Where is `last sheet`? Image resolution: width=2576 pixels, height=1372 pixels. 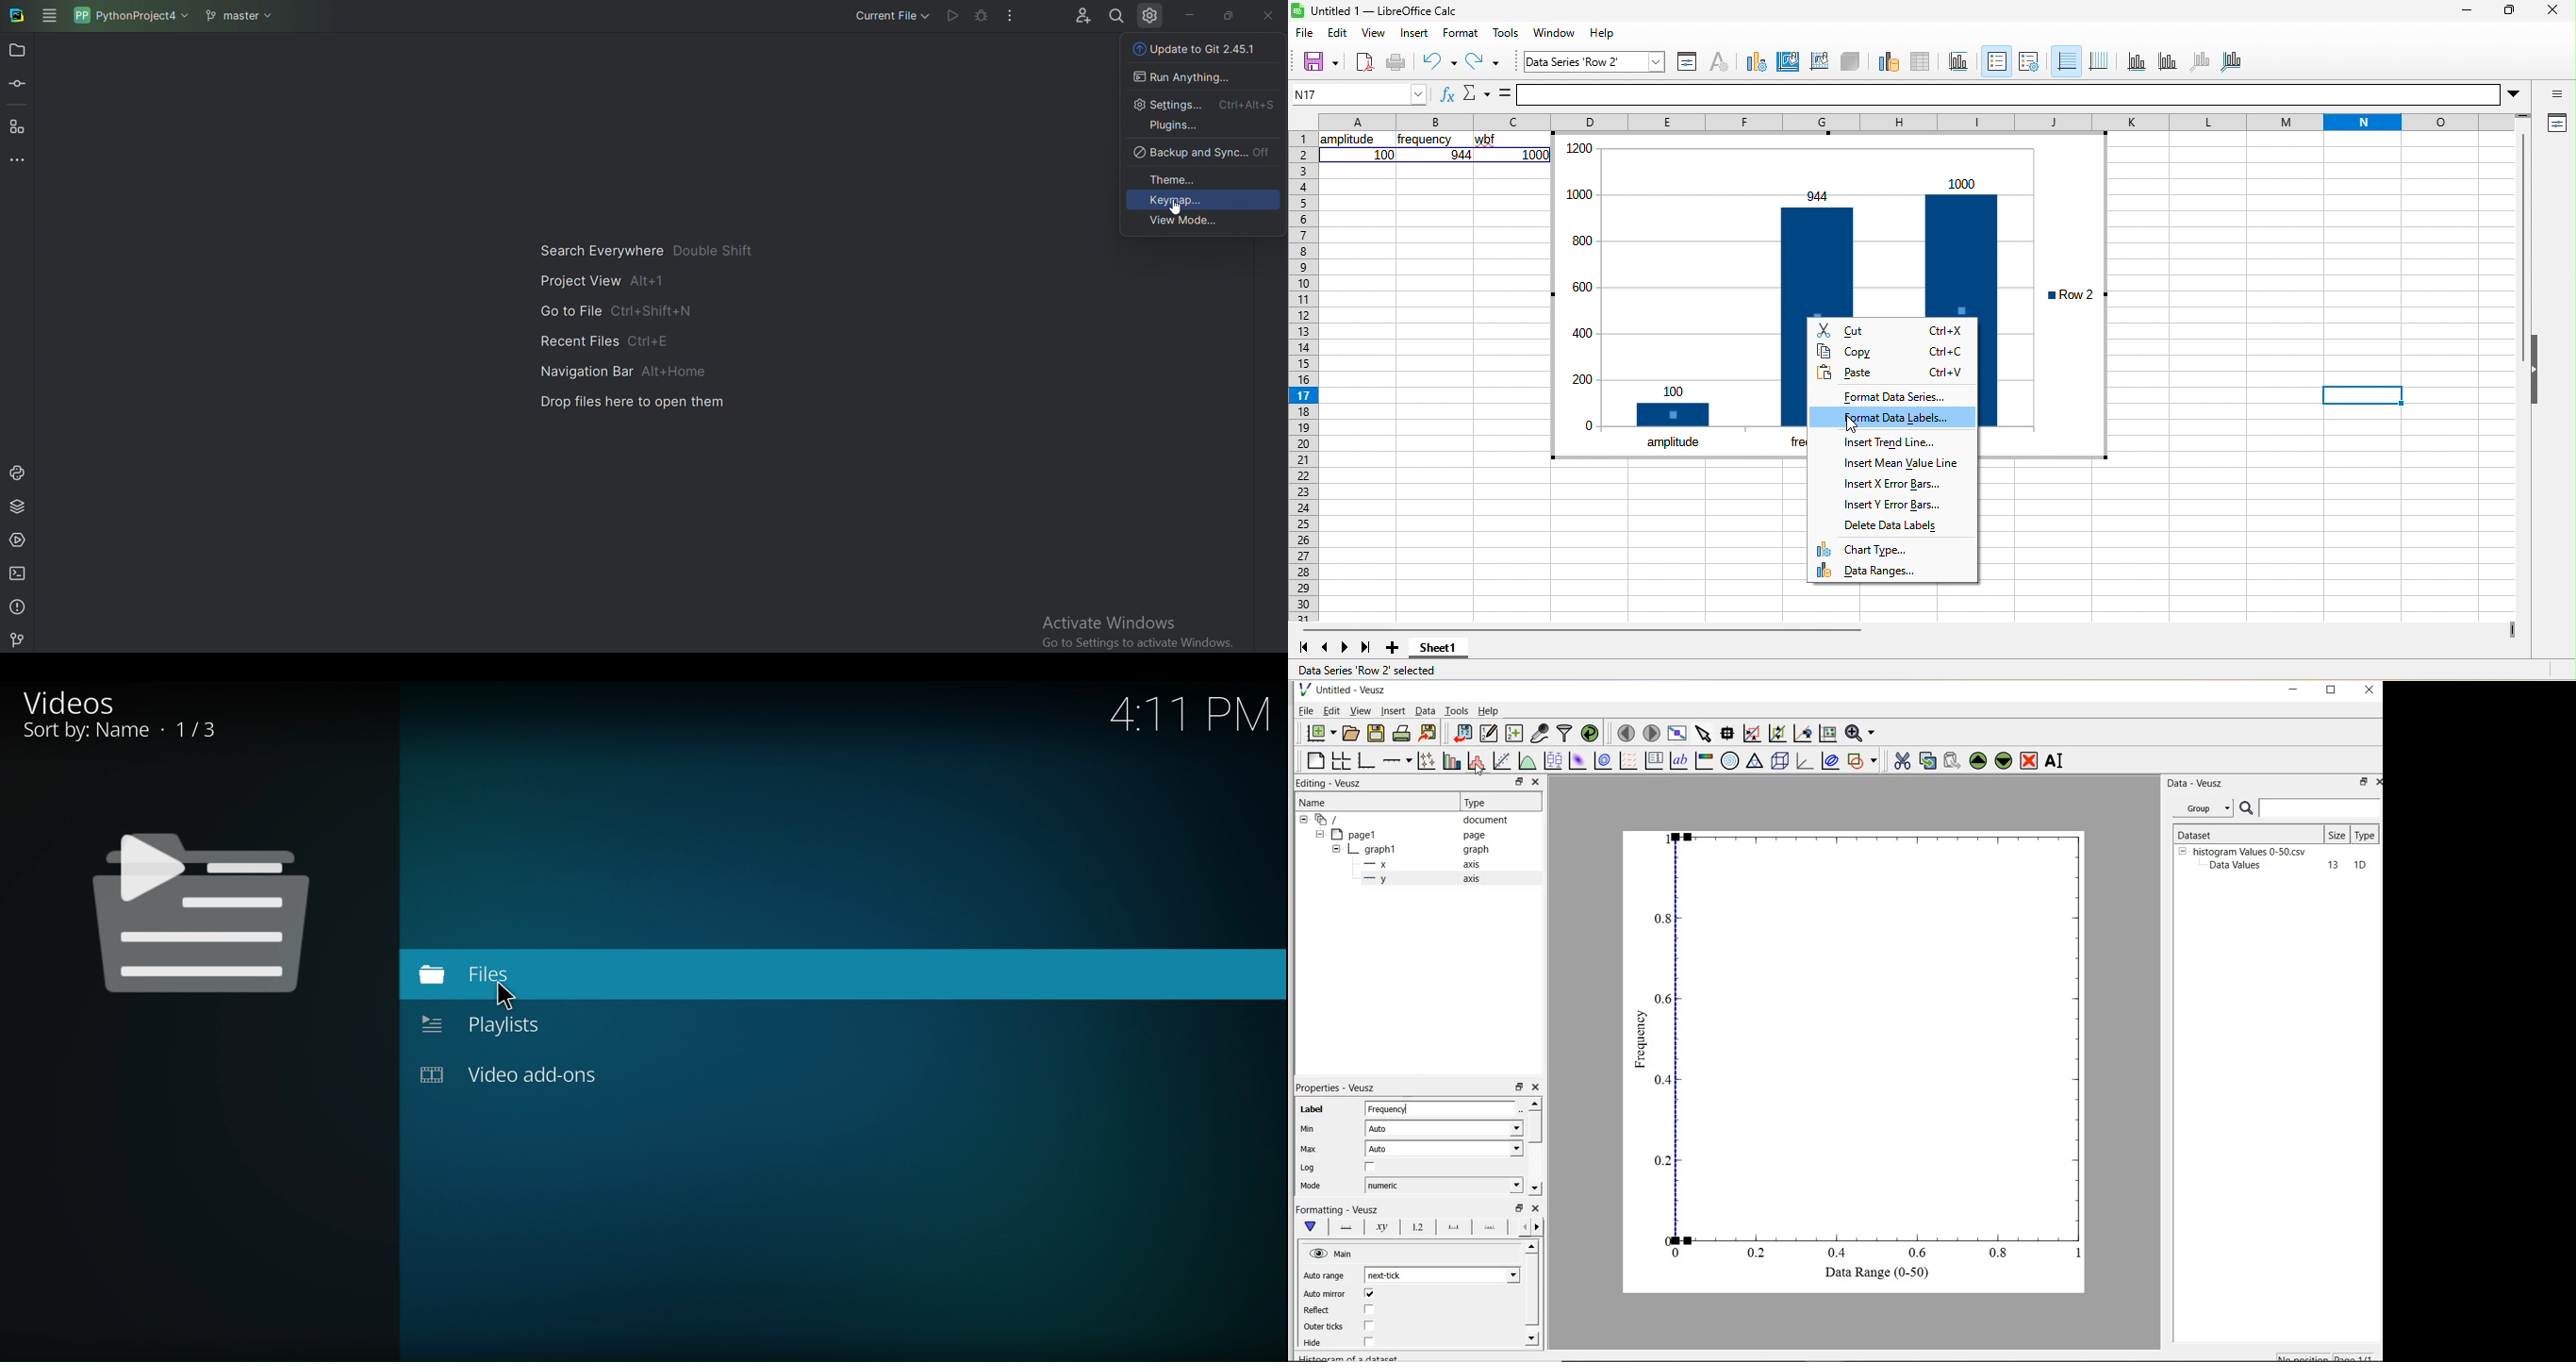 last sheet is located at coordinates (1369, 649).